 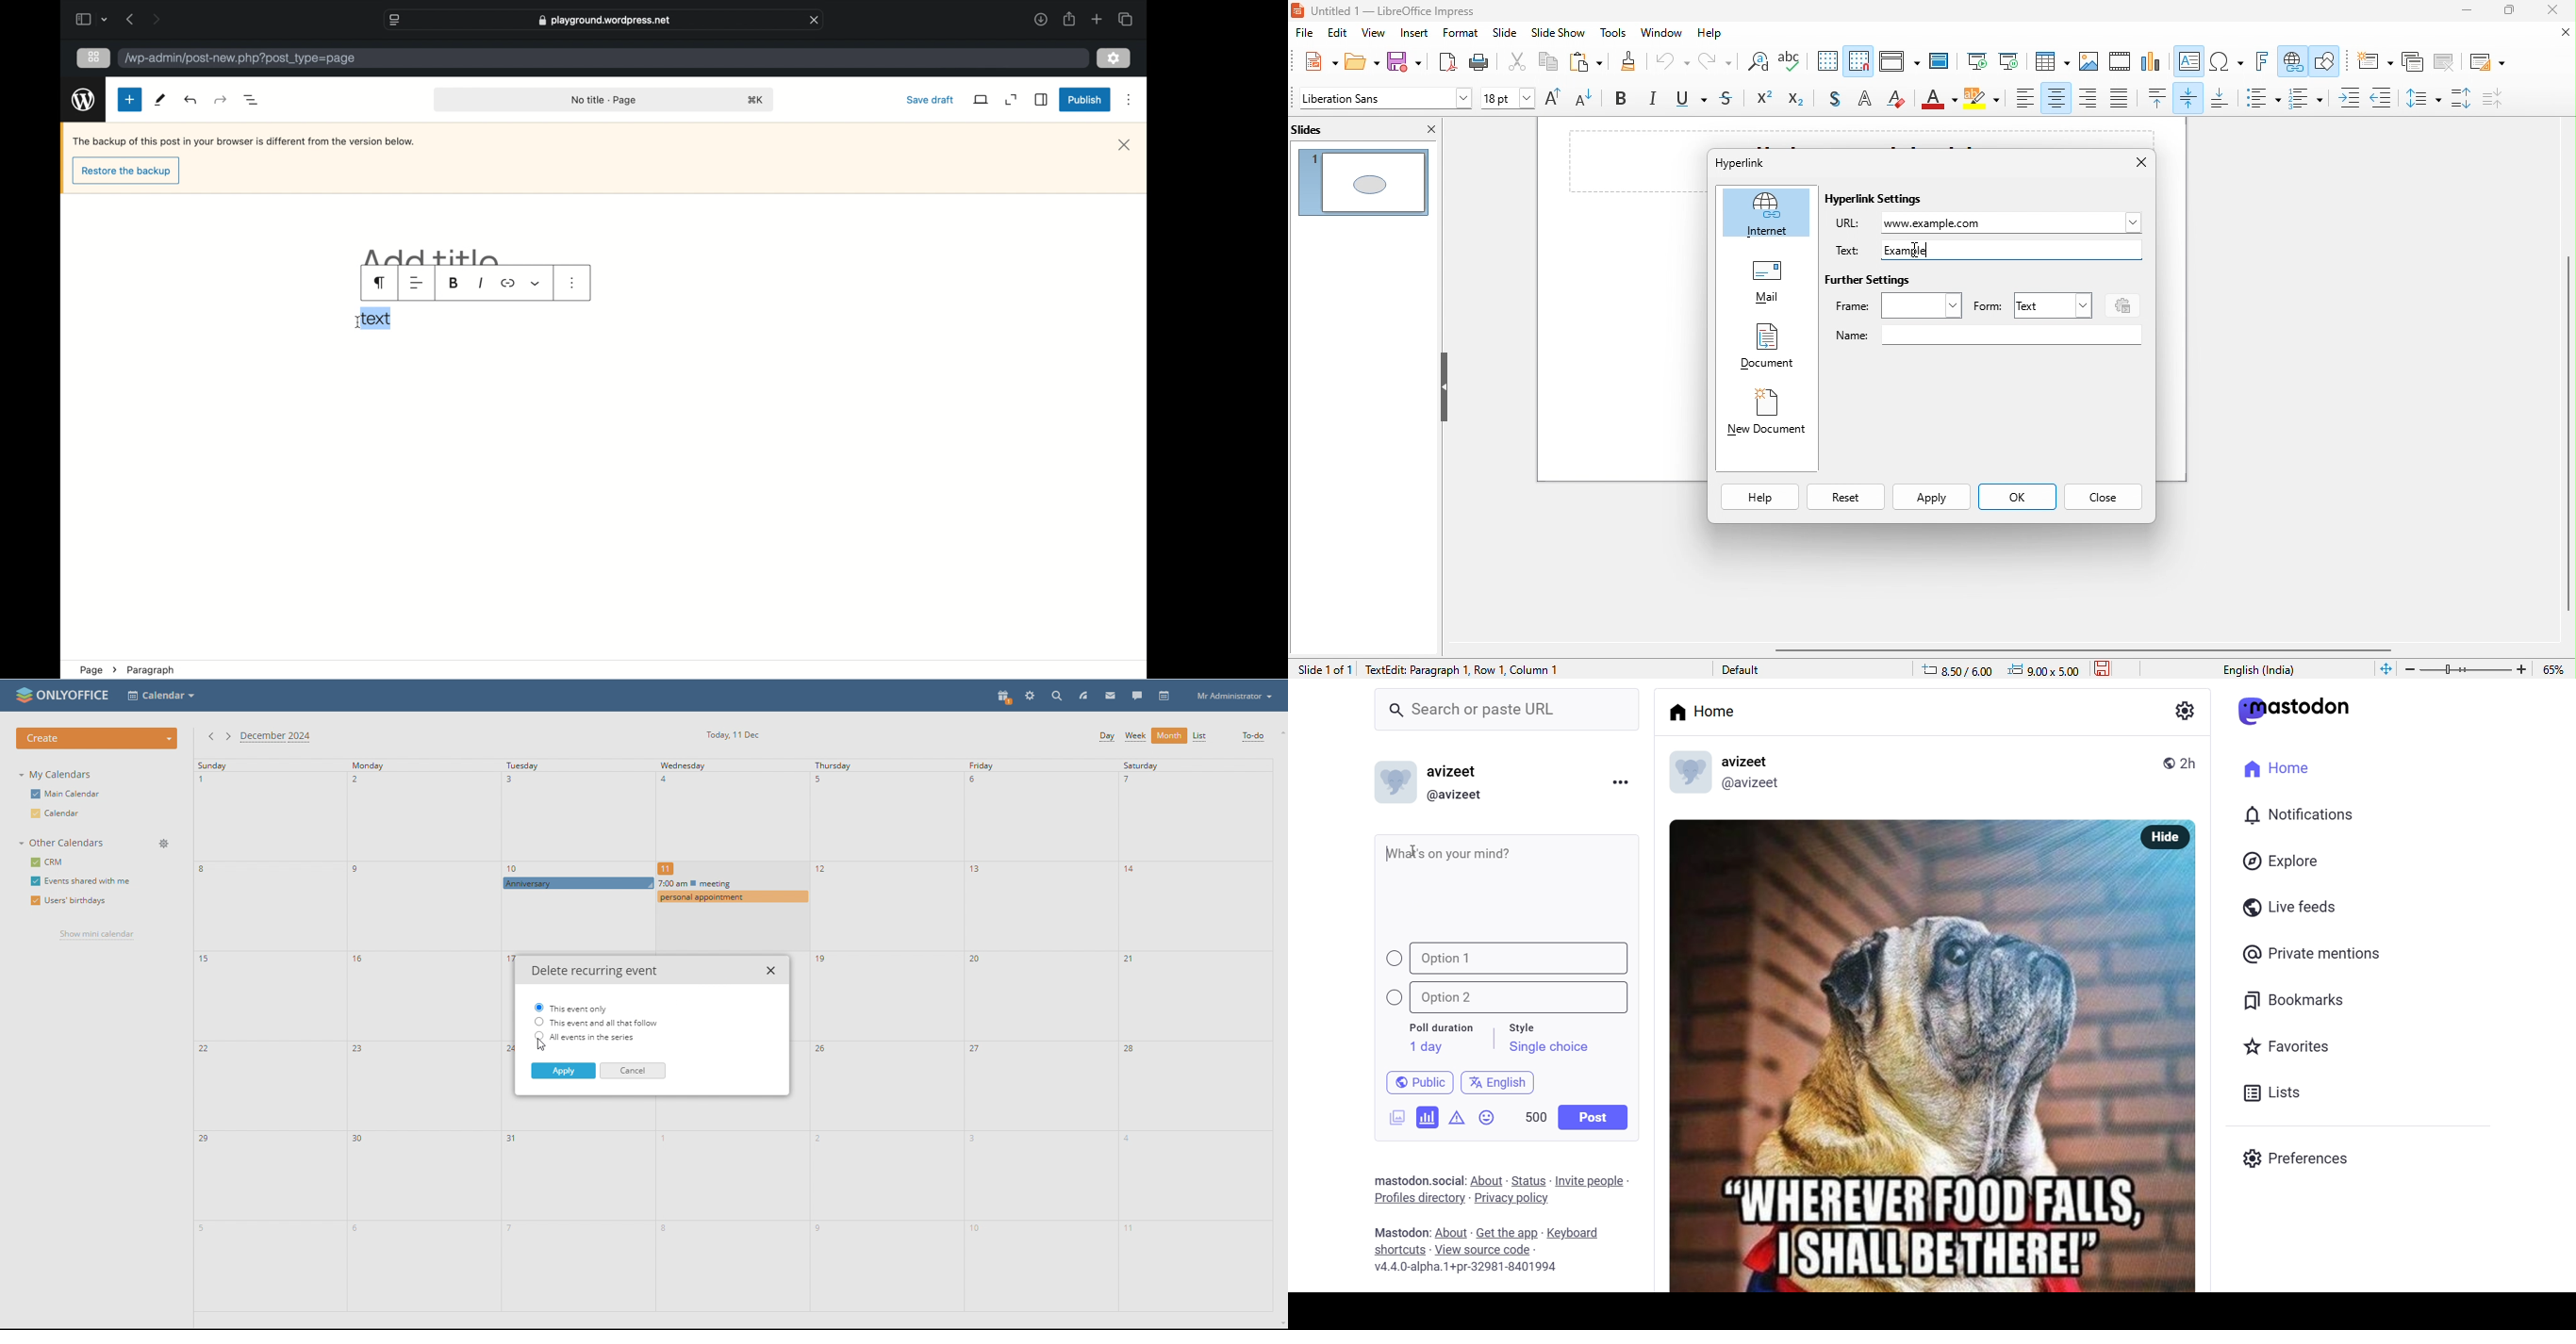 I want to click on hide, so click(x=1444, y=386).